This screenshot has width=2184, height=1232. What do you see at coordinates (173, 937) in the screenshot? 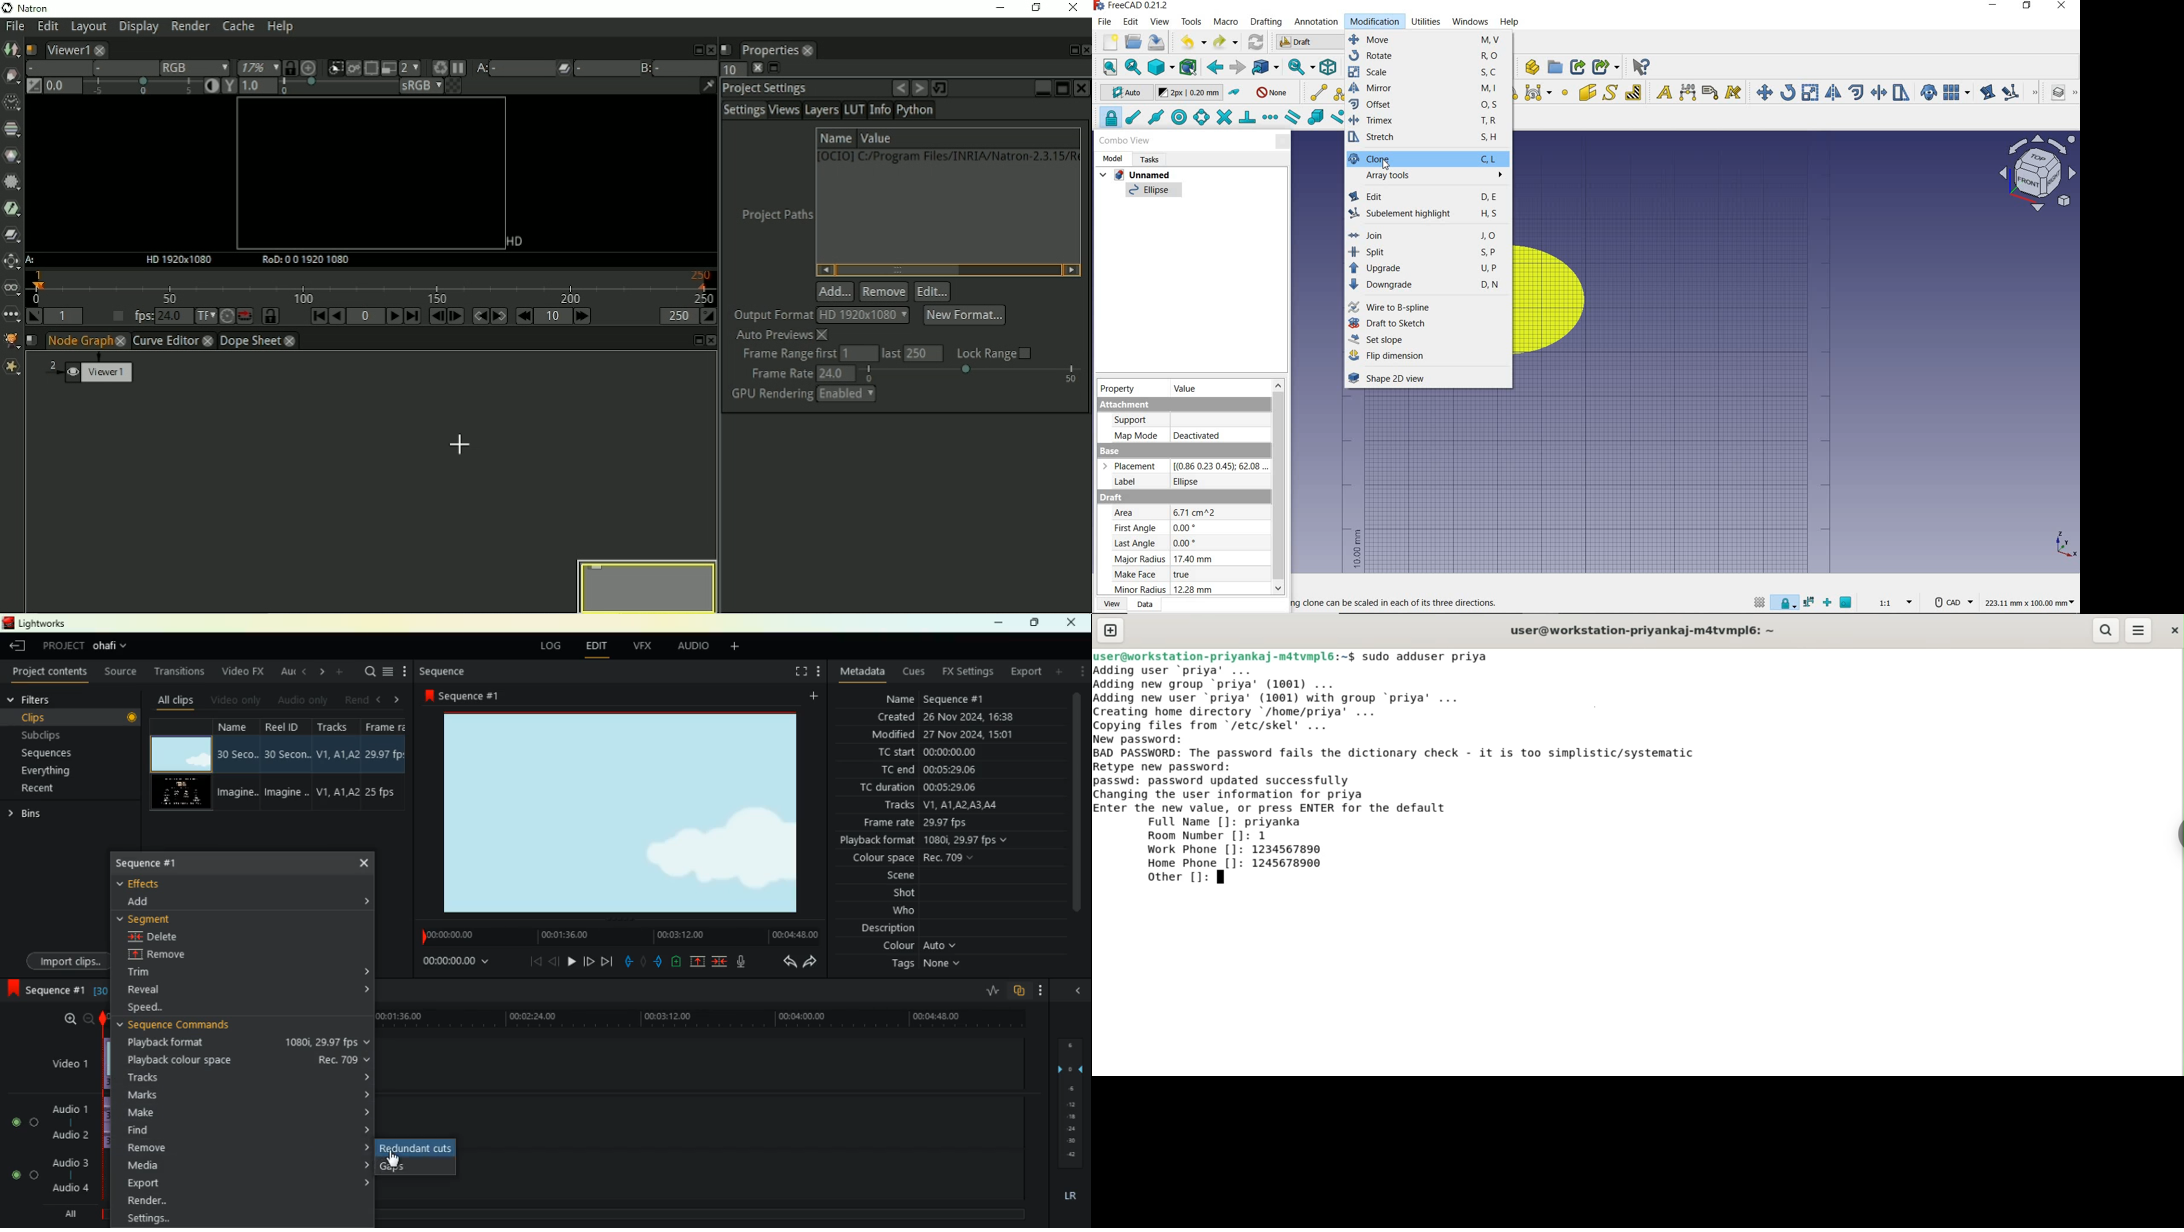
I see `delete` at bounding box center [173, 937].